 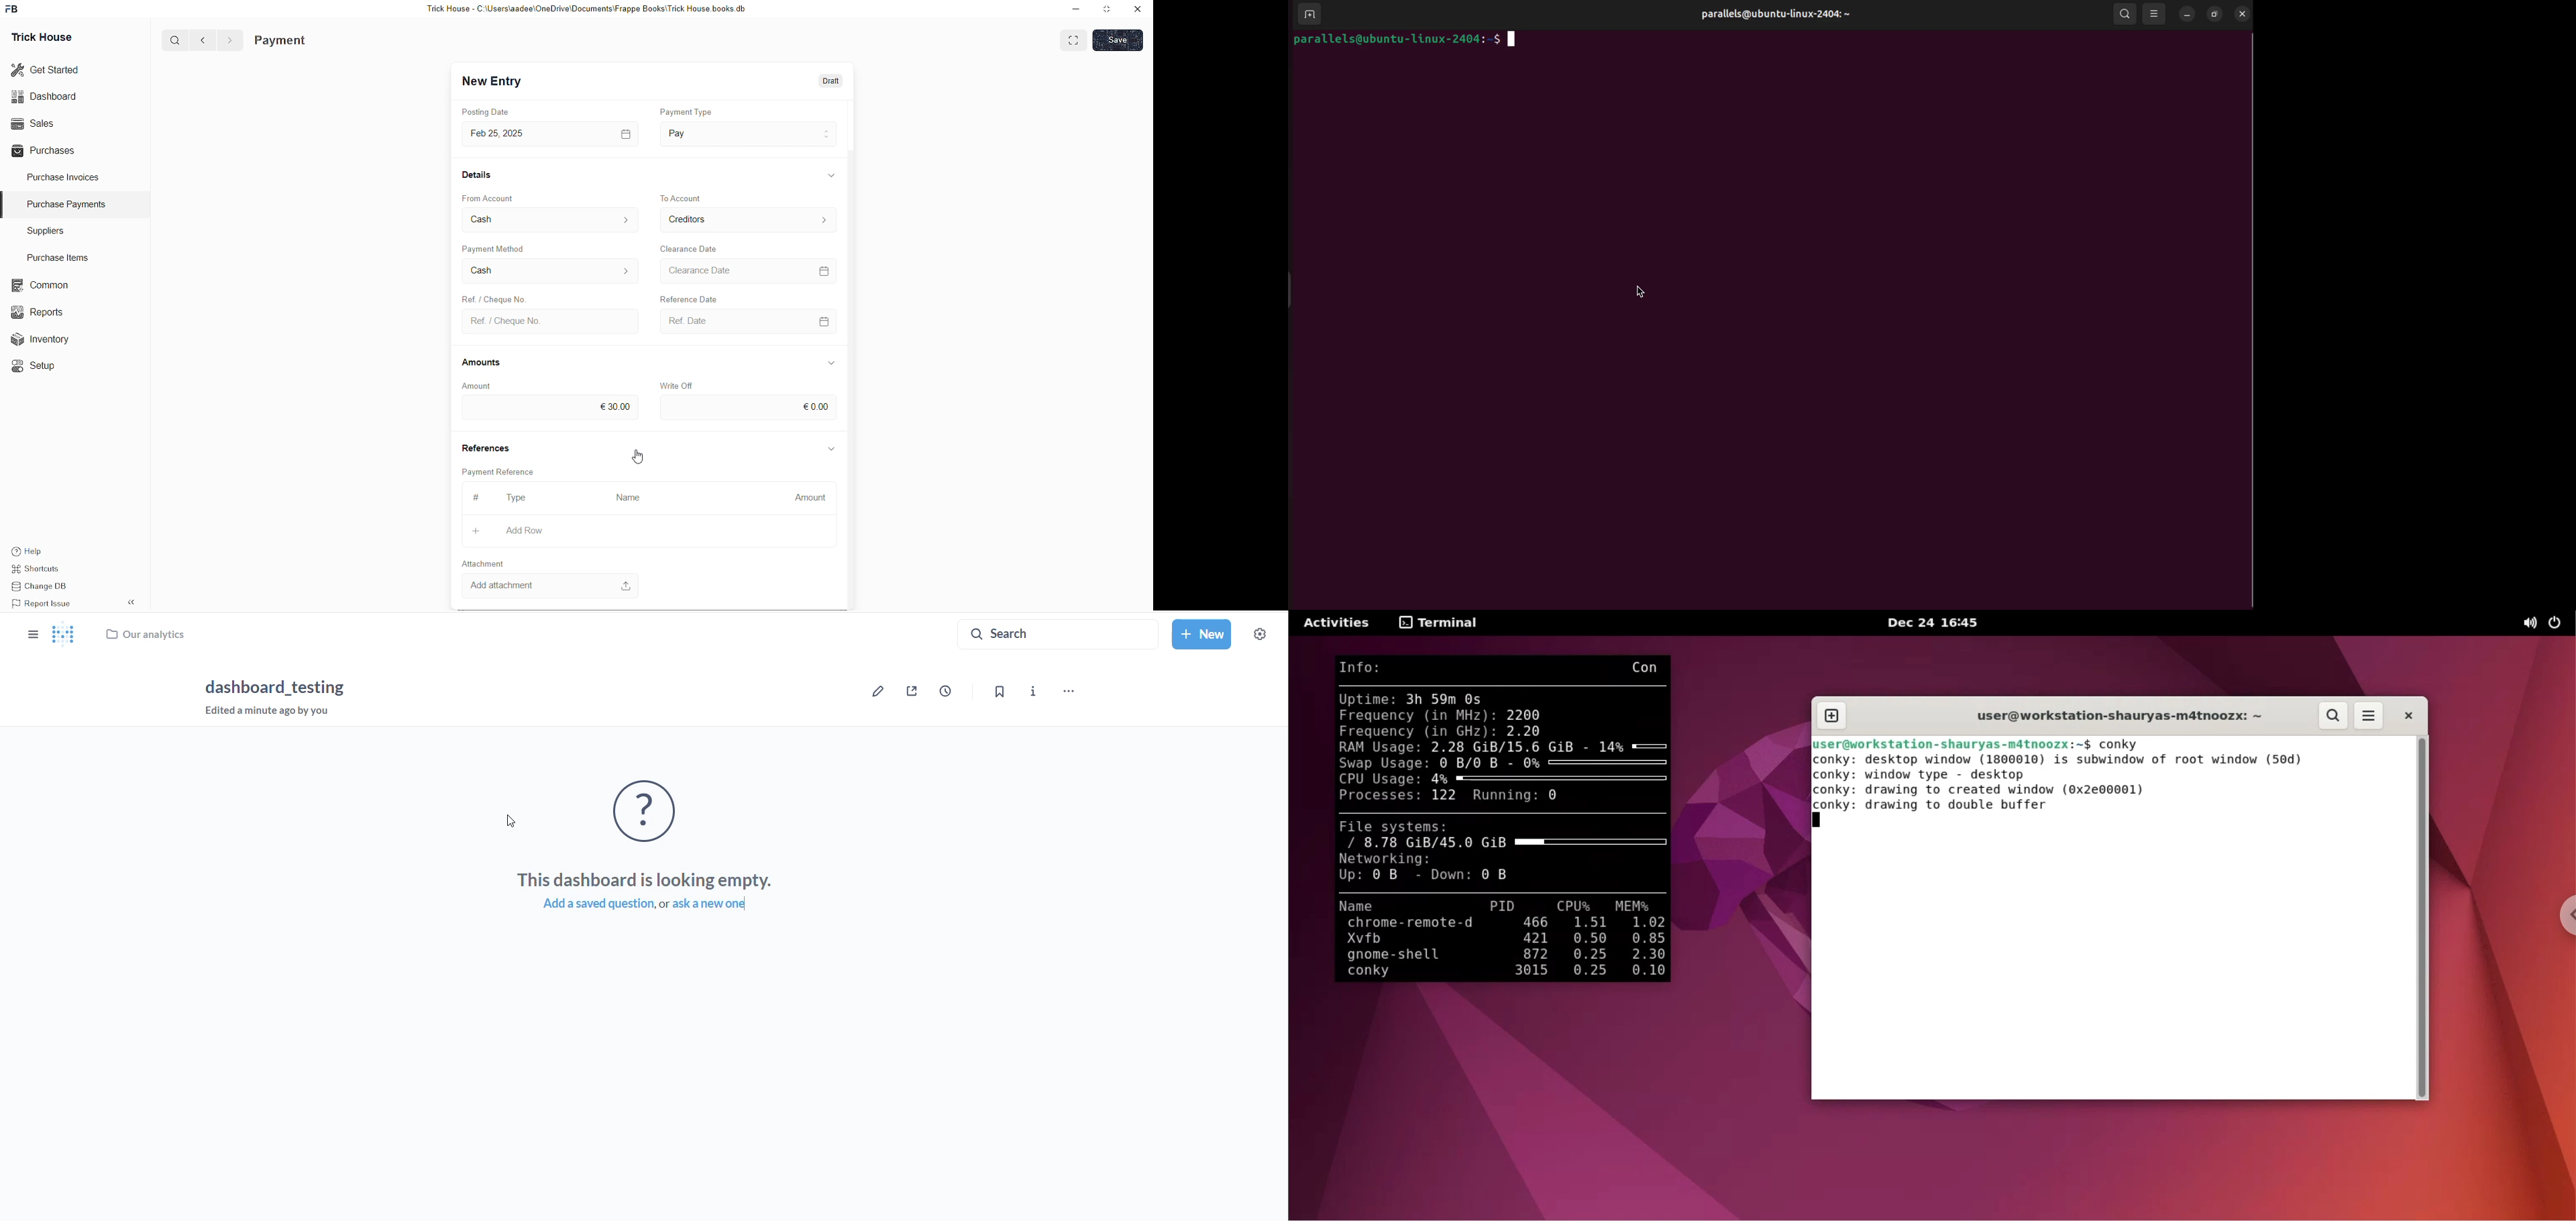 I want to click on New Entry, so click(x=495, y=82).